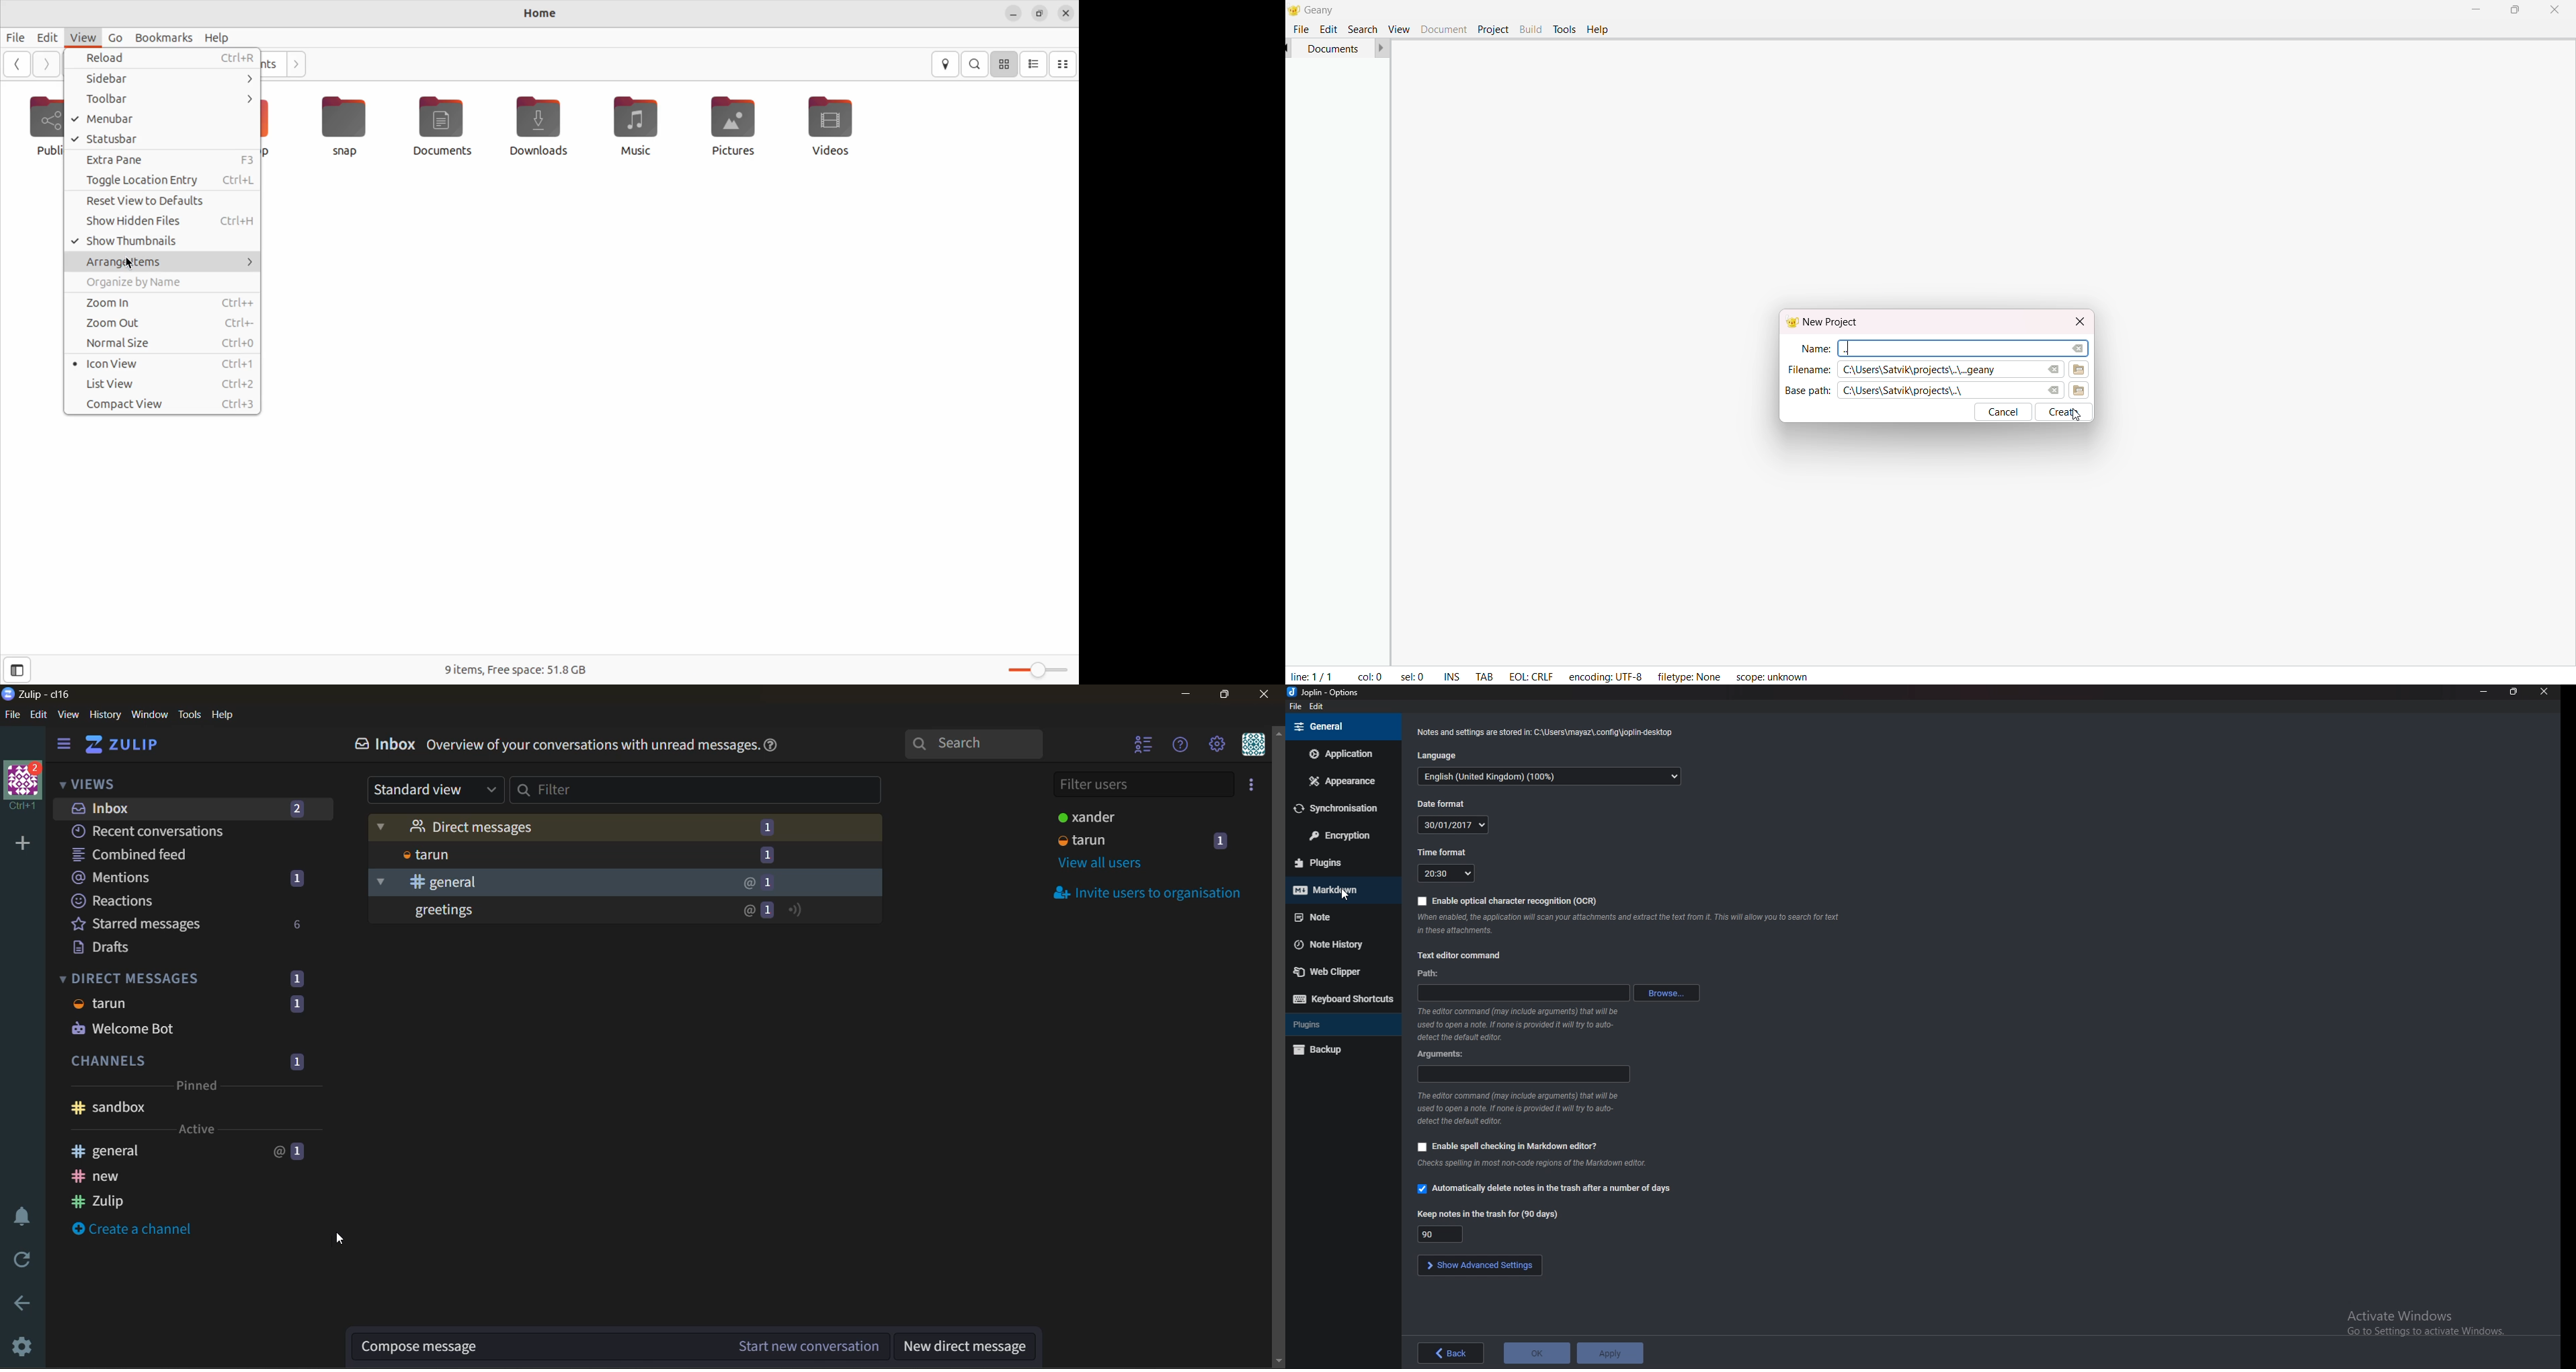 The height and width of the screenshot is (1372, 2576). Describe the element at coordinates (1430, 974) in the screenshot. I see `path` at that location.